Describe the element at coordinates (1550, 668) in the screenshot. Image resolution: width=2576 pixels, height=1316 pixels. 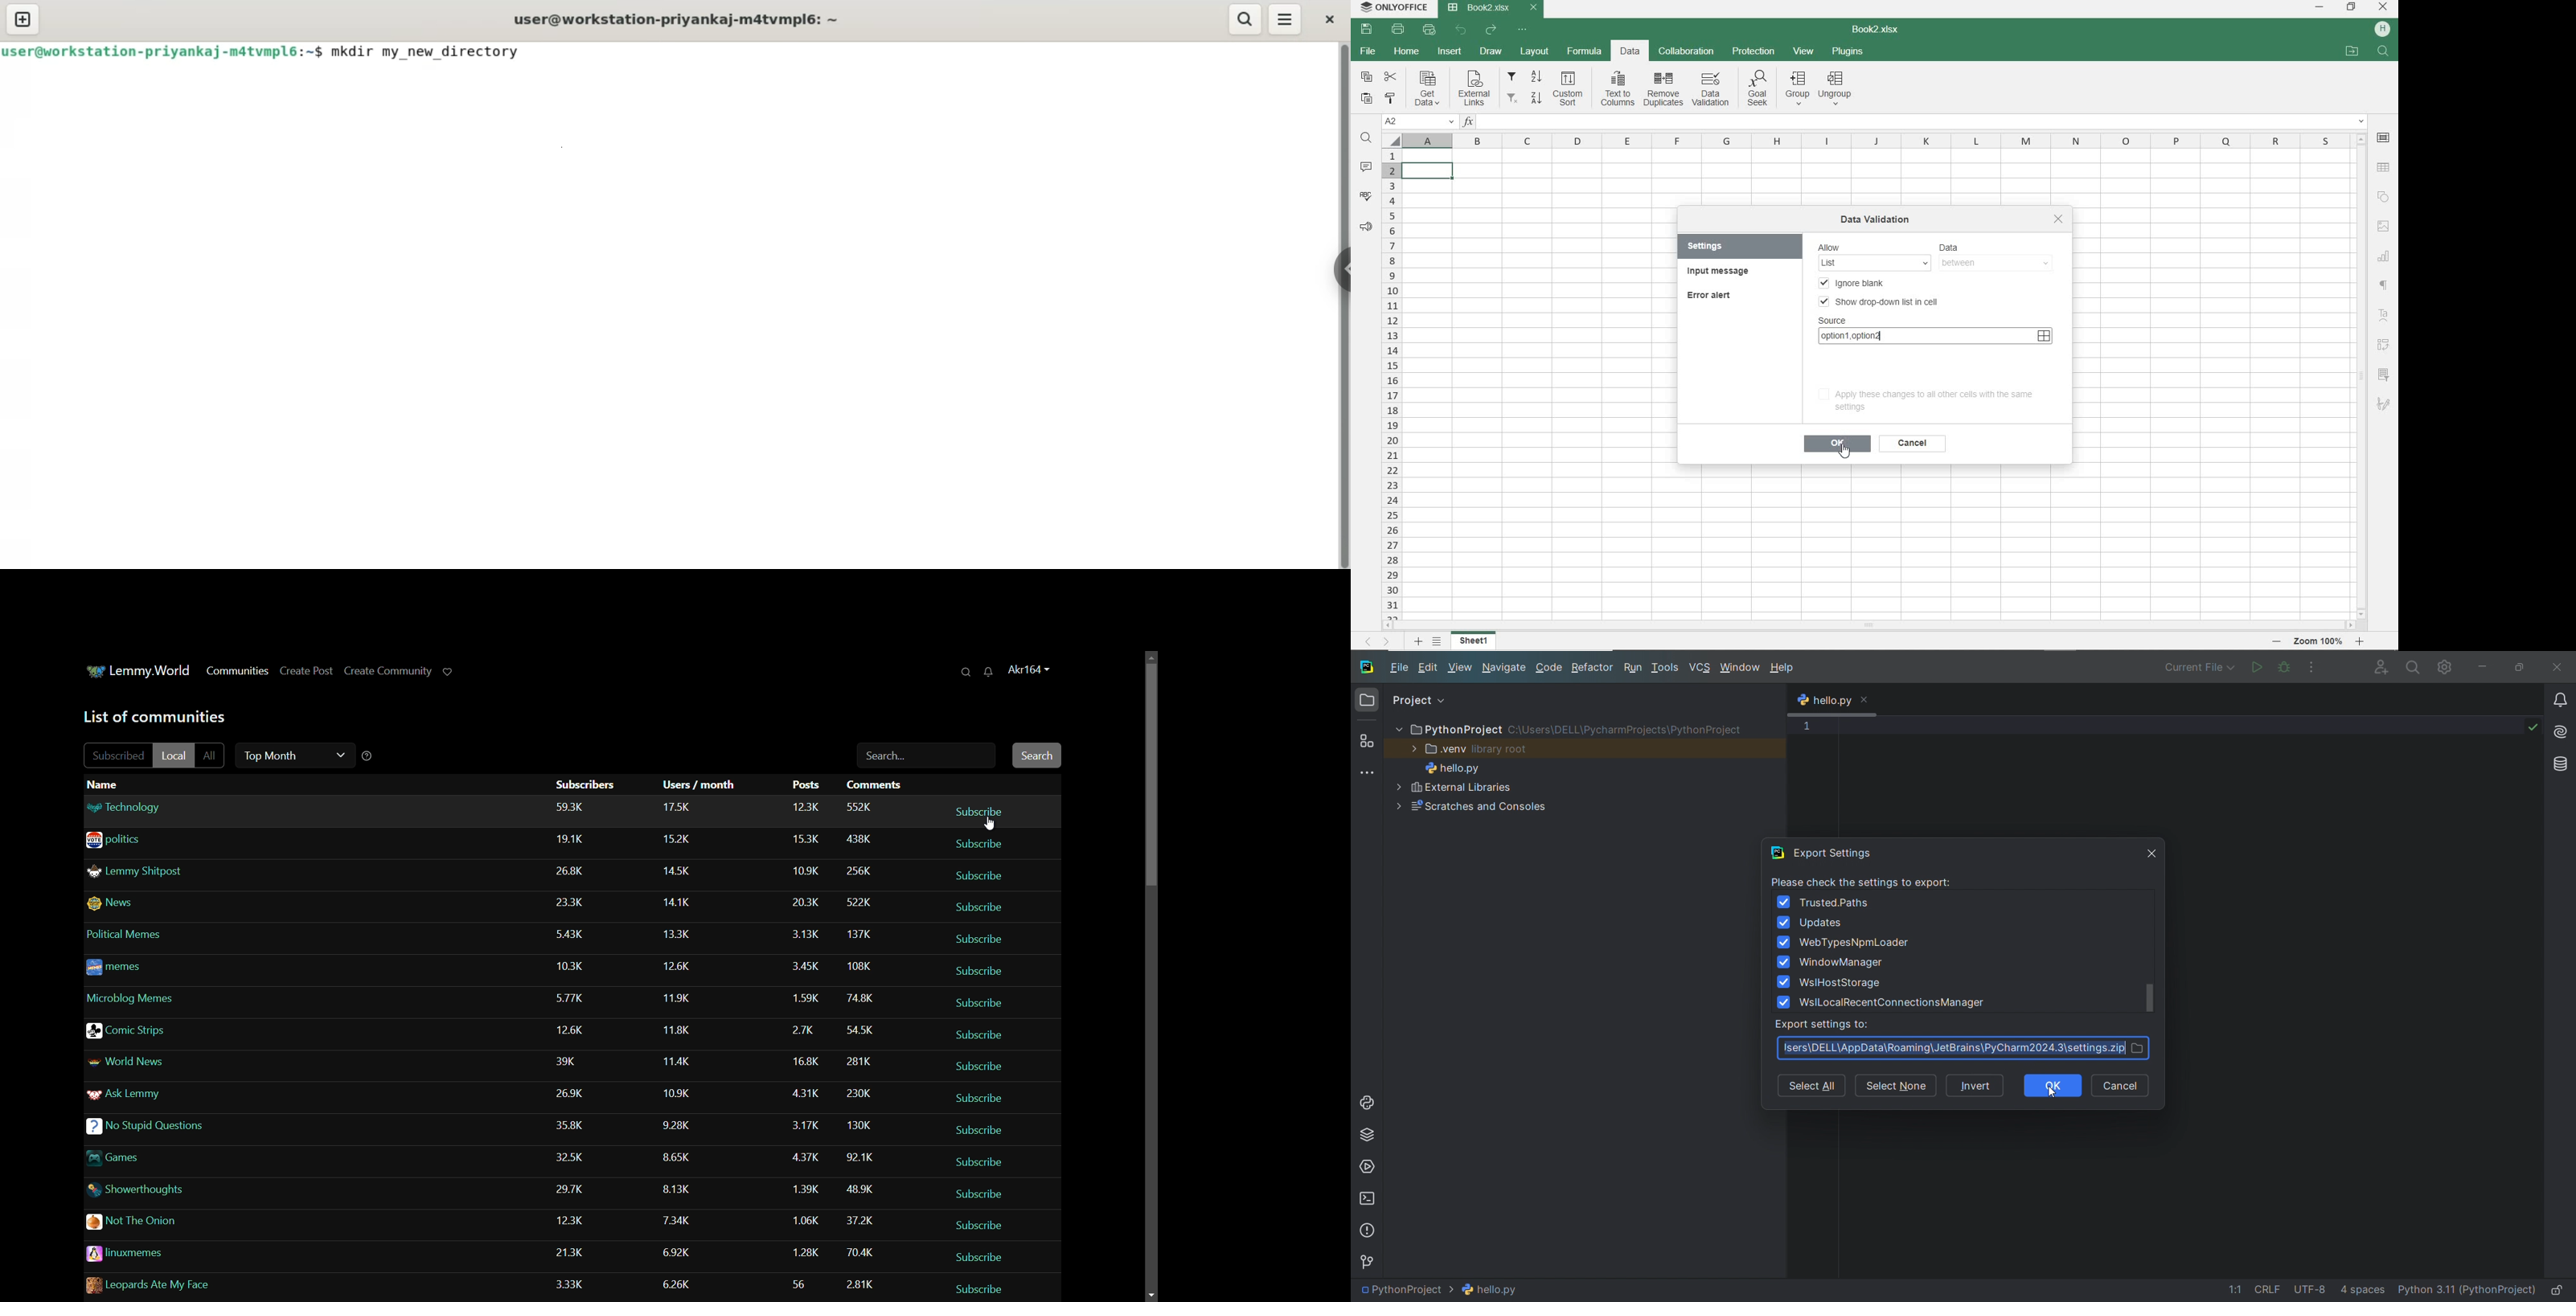
I see `code` at that location.